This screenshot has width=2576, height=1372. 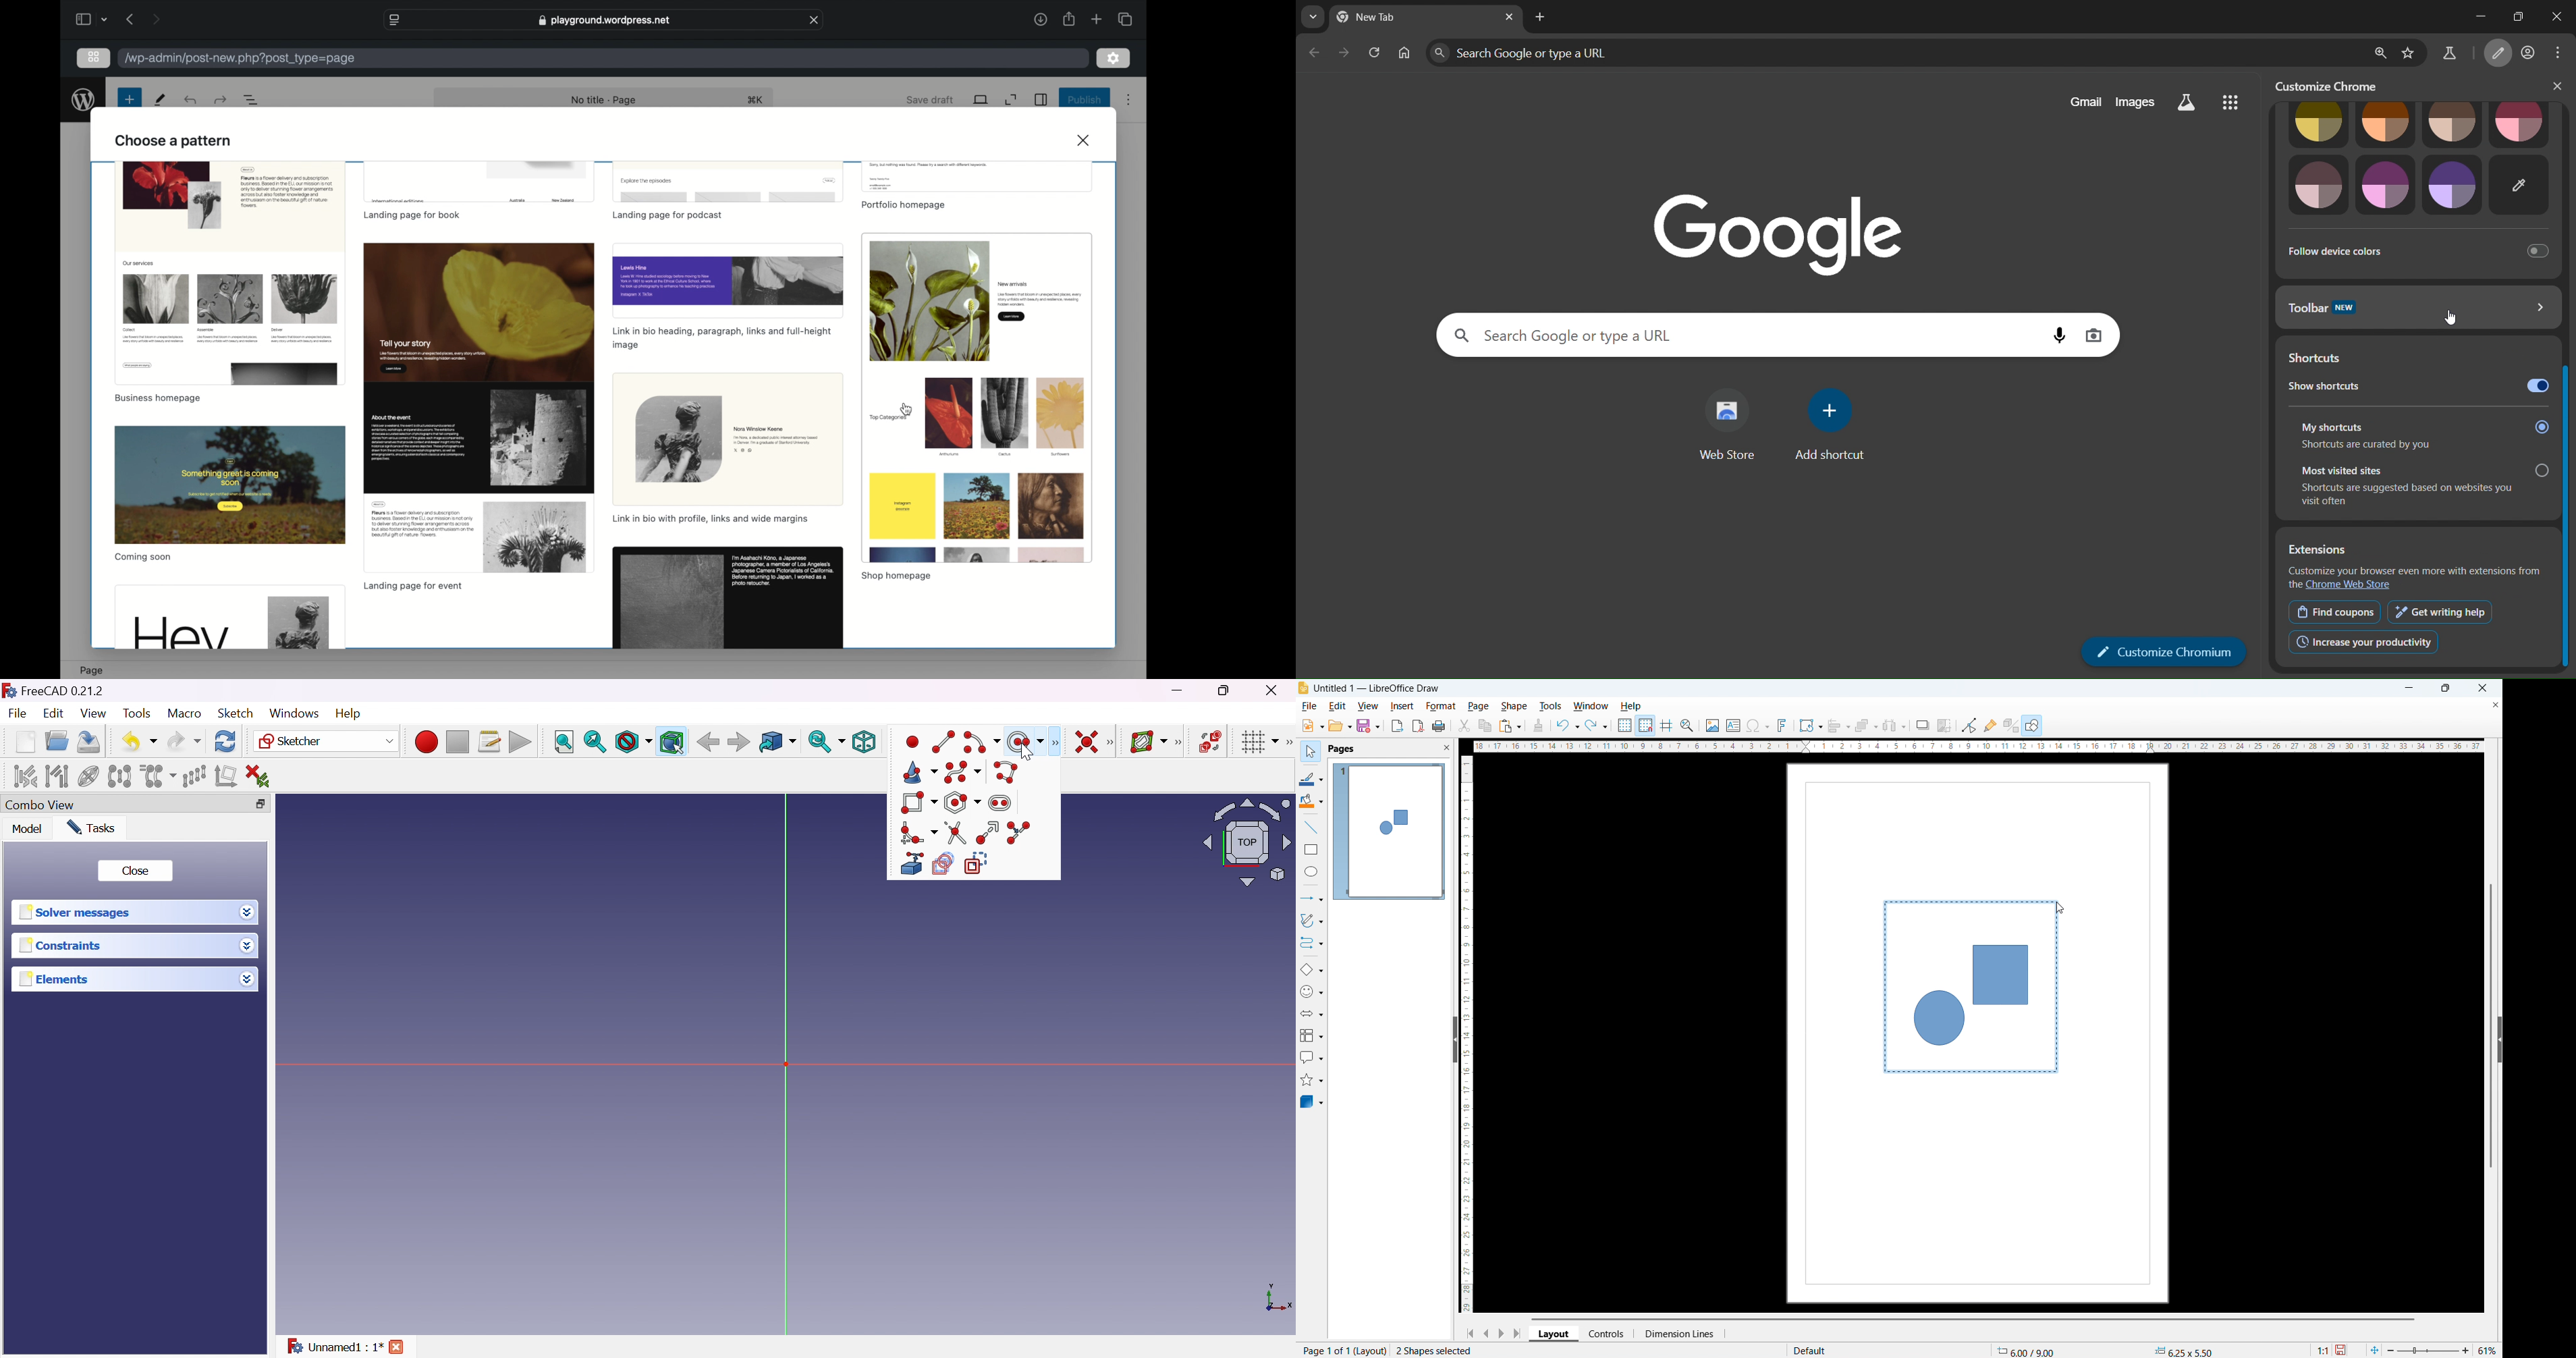 I want to click on copy, so click(x=1486, y=726).